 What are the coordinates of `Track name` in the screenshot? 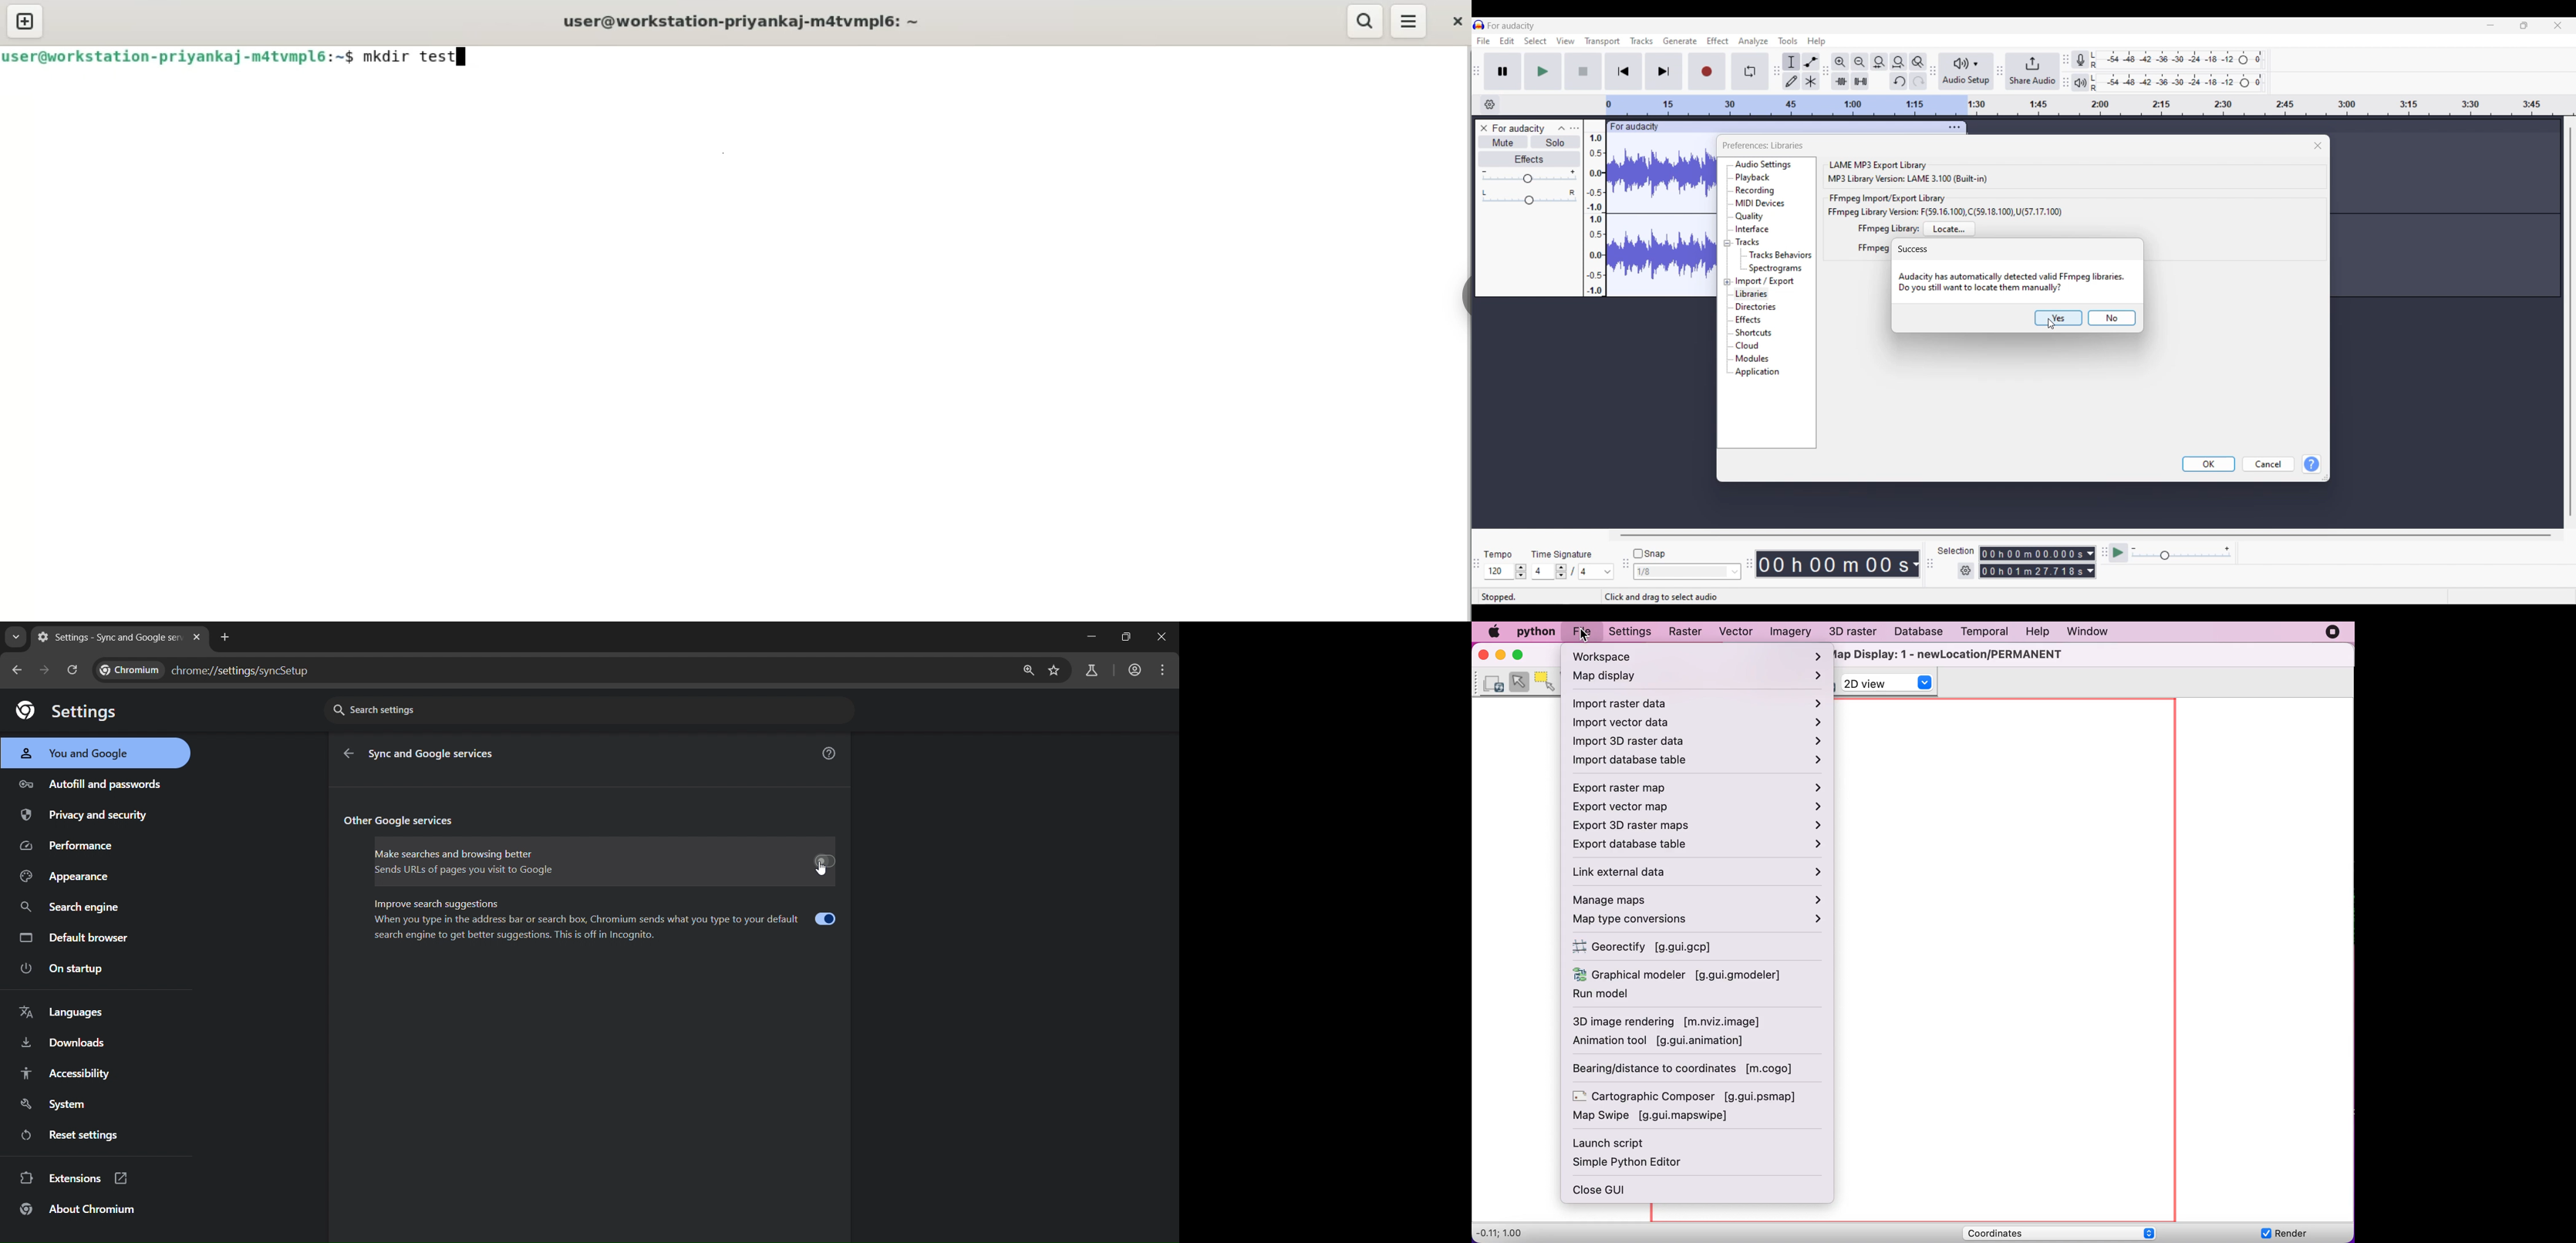 It's located at (1519, 128).